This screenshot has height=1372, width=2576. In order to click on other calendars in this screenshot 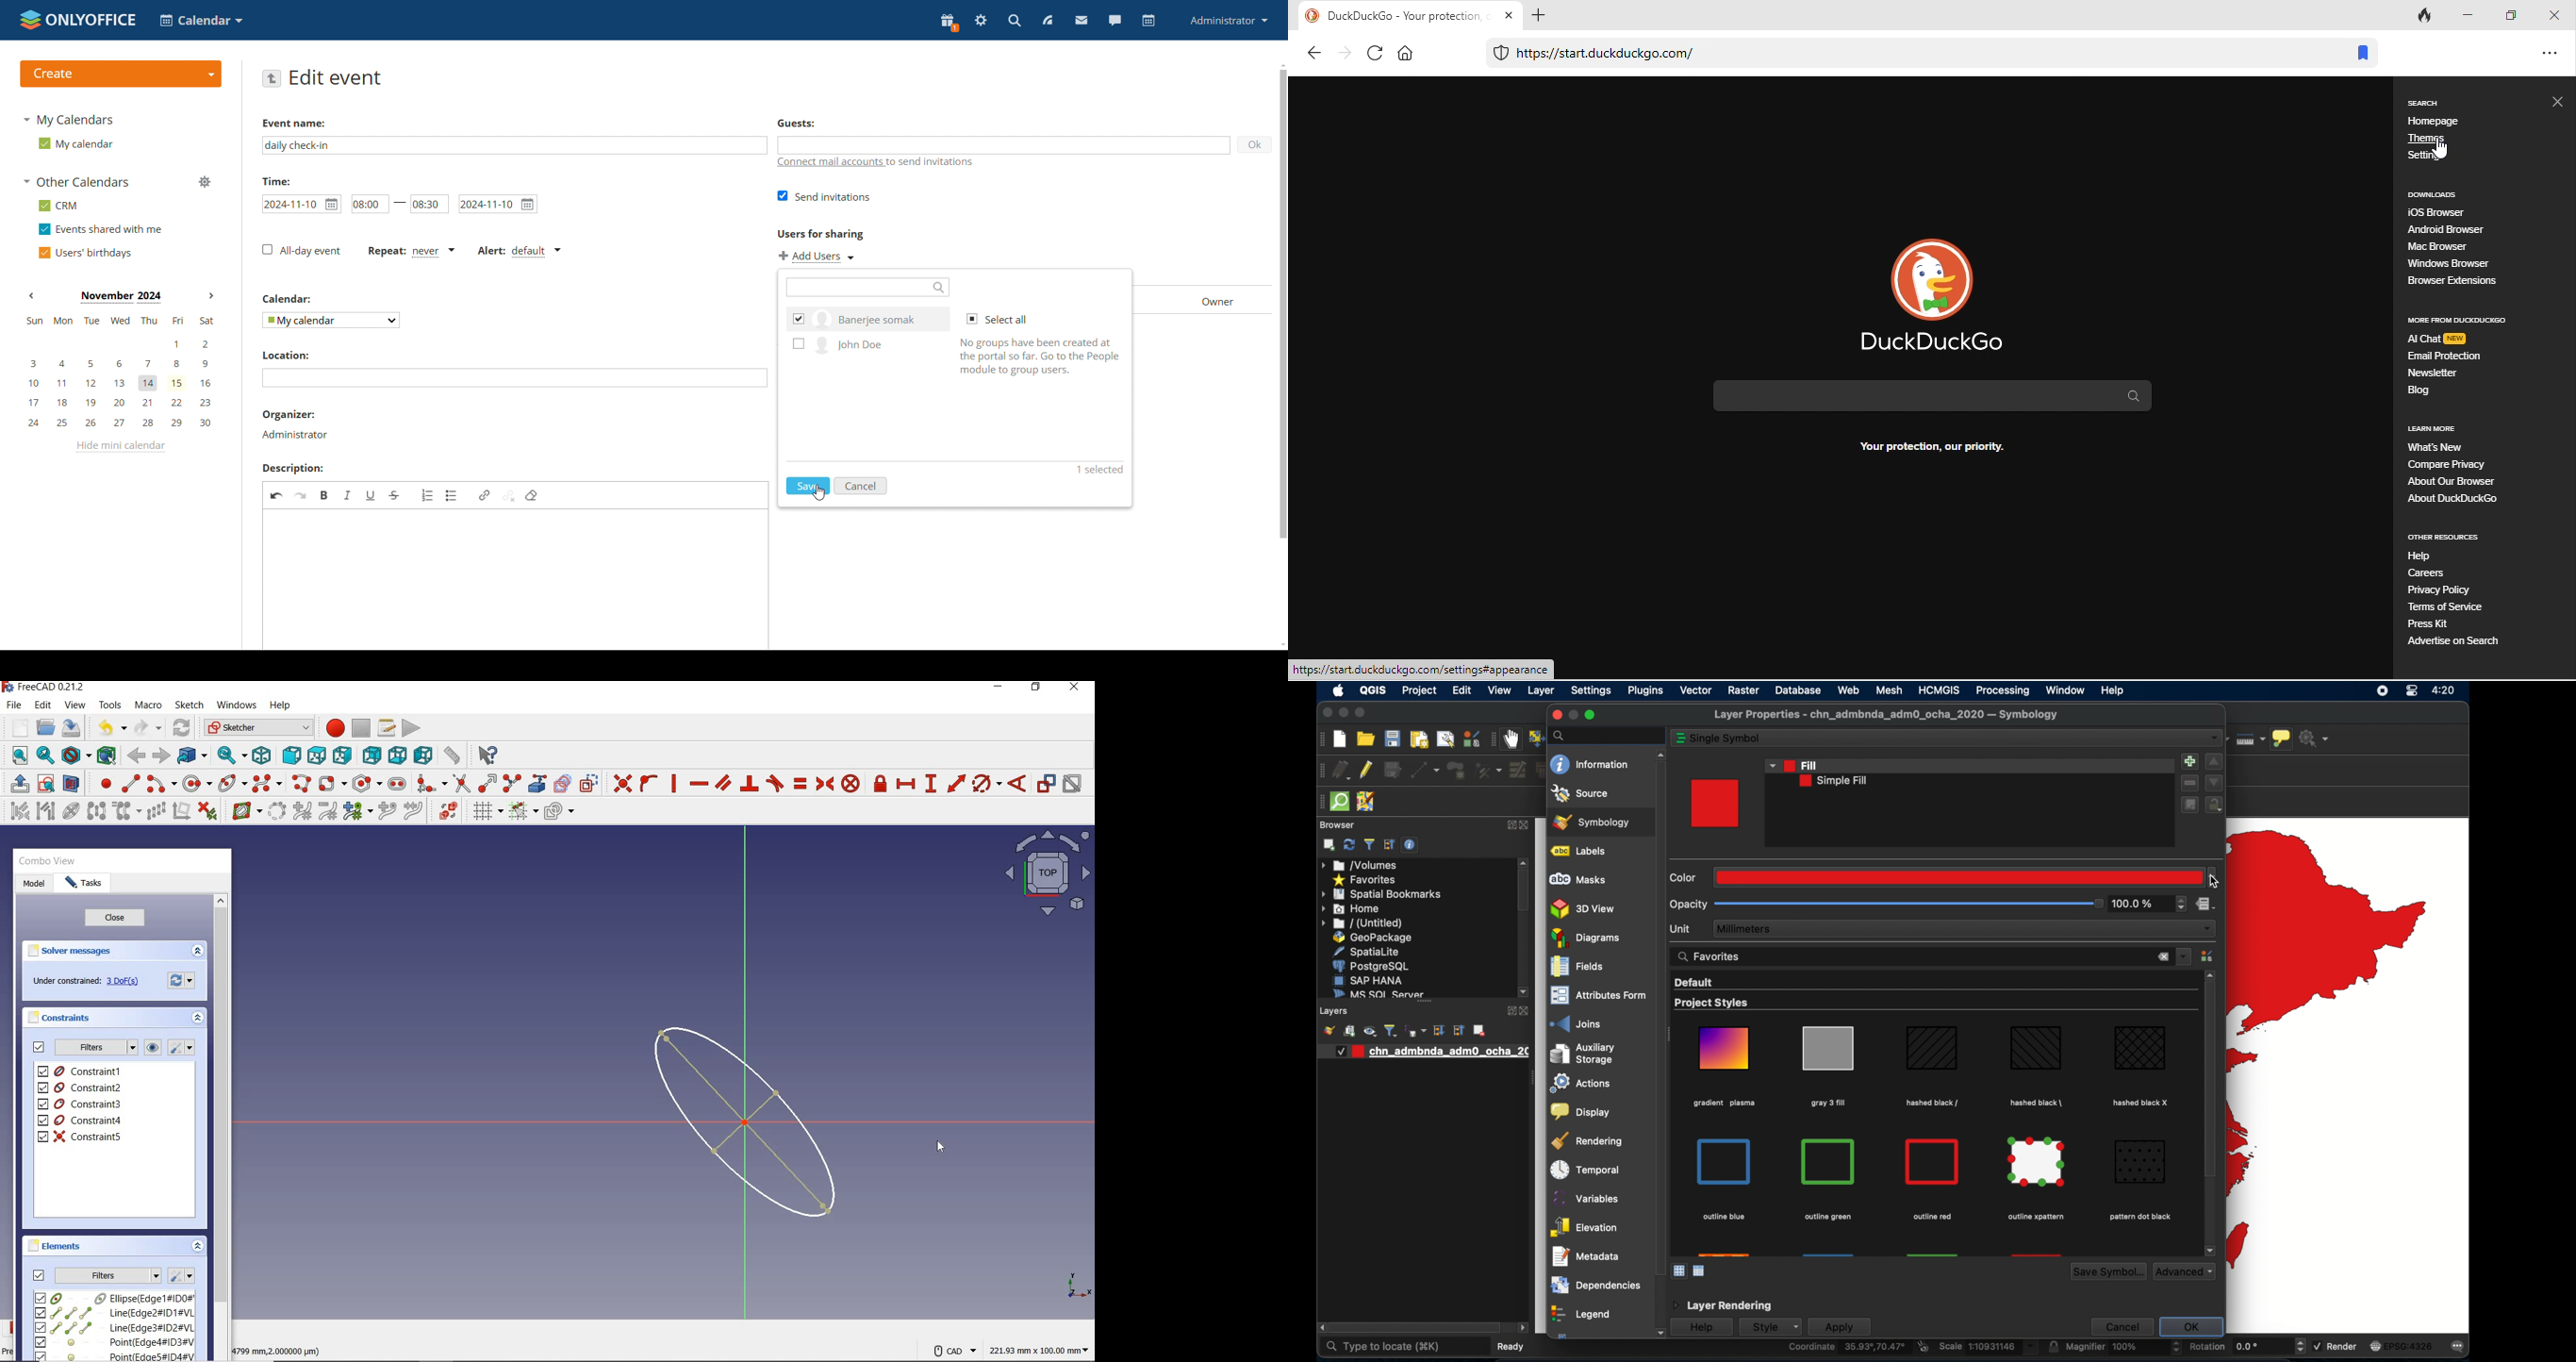, I will do `click(76, 182)`.